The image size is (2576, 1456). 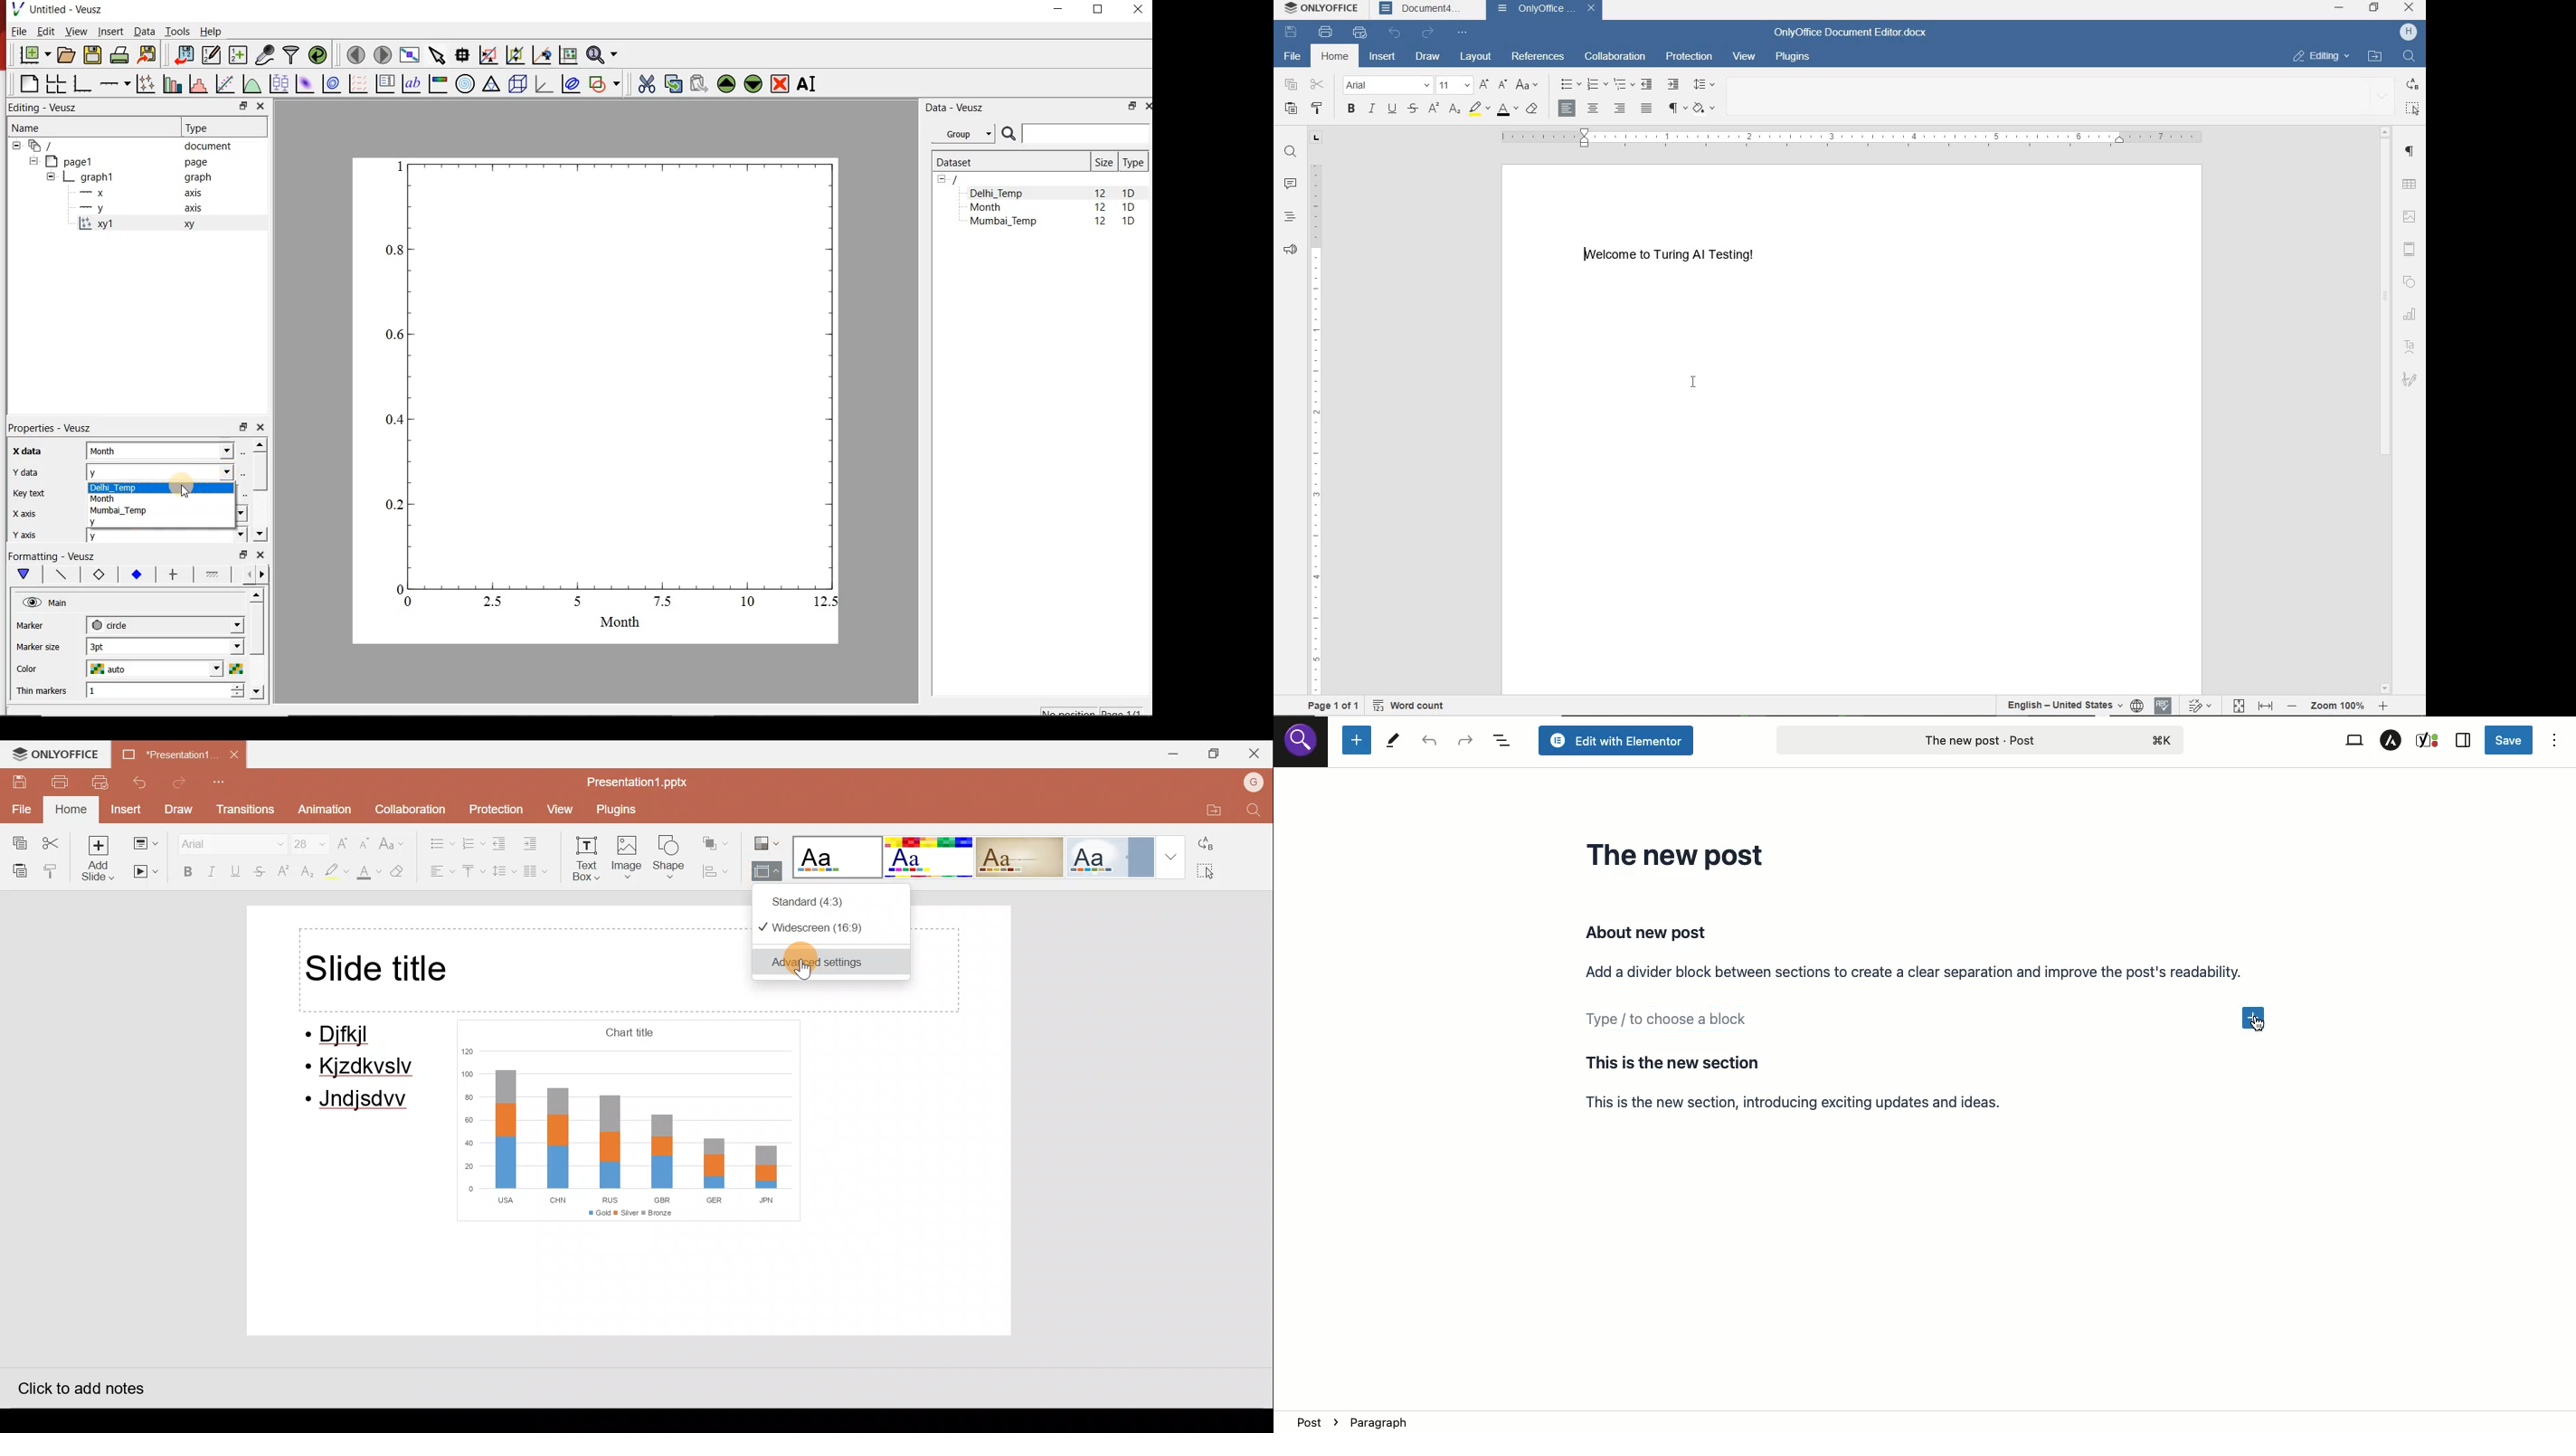 What do you see at coordinates (1433, 742) in the screenshot?
I see `Undo` at bounding box center [1433, 742].